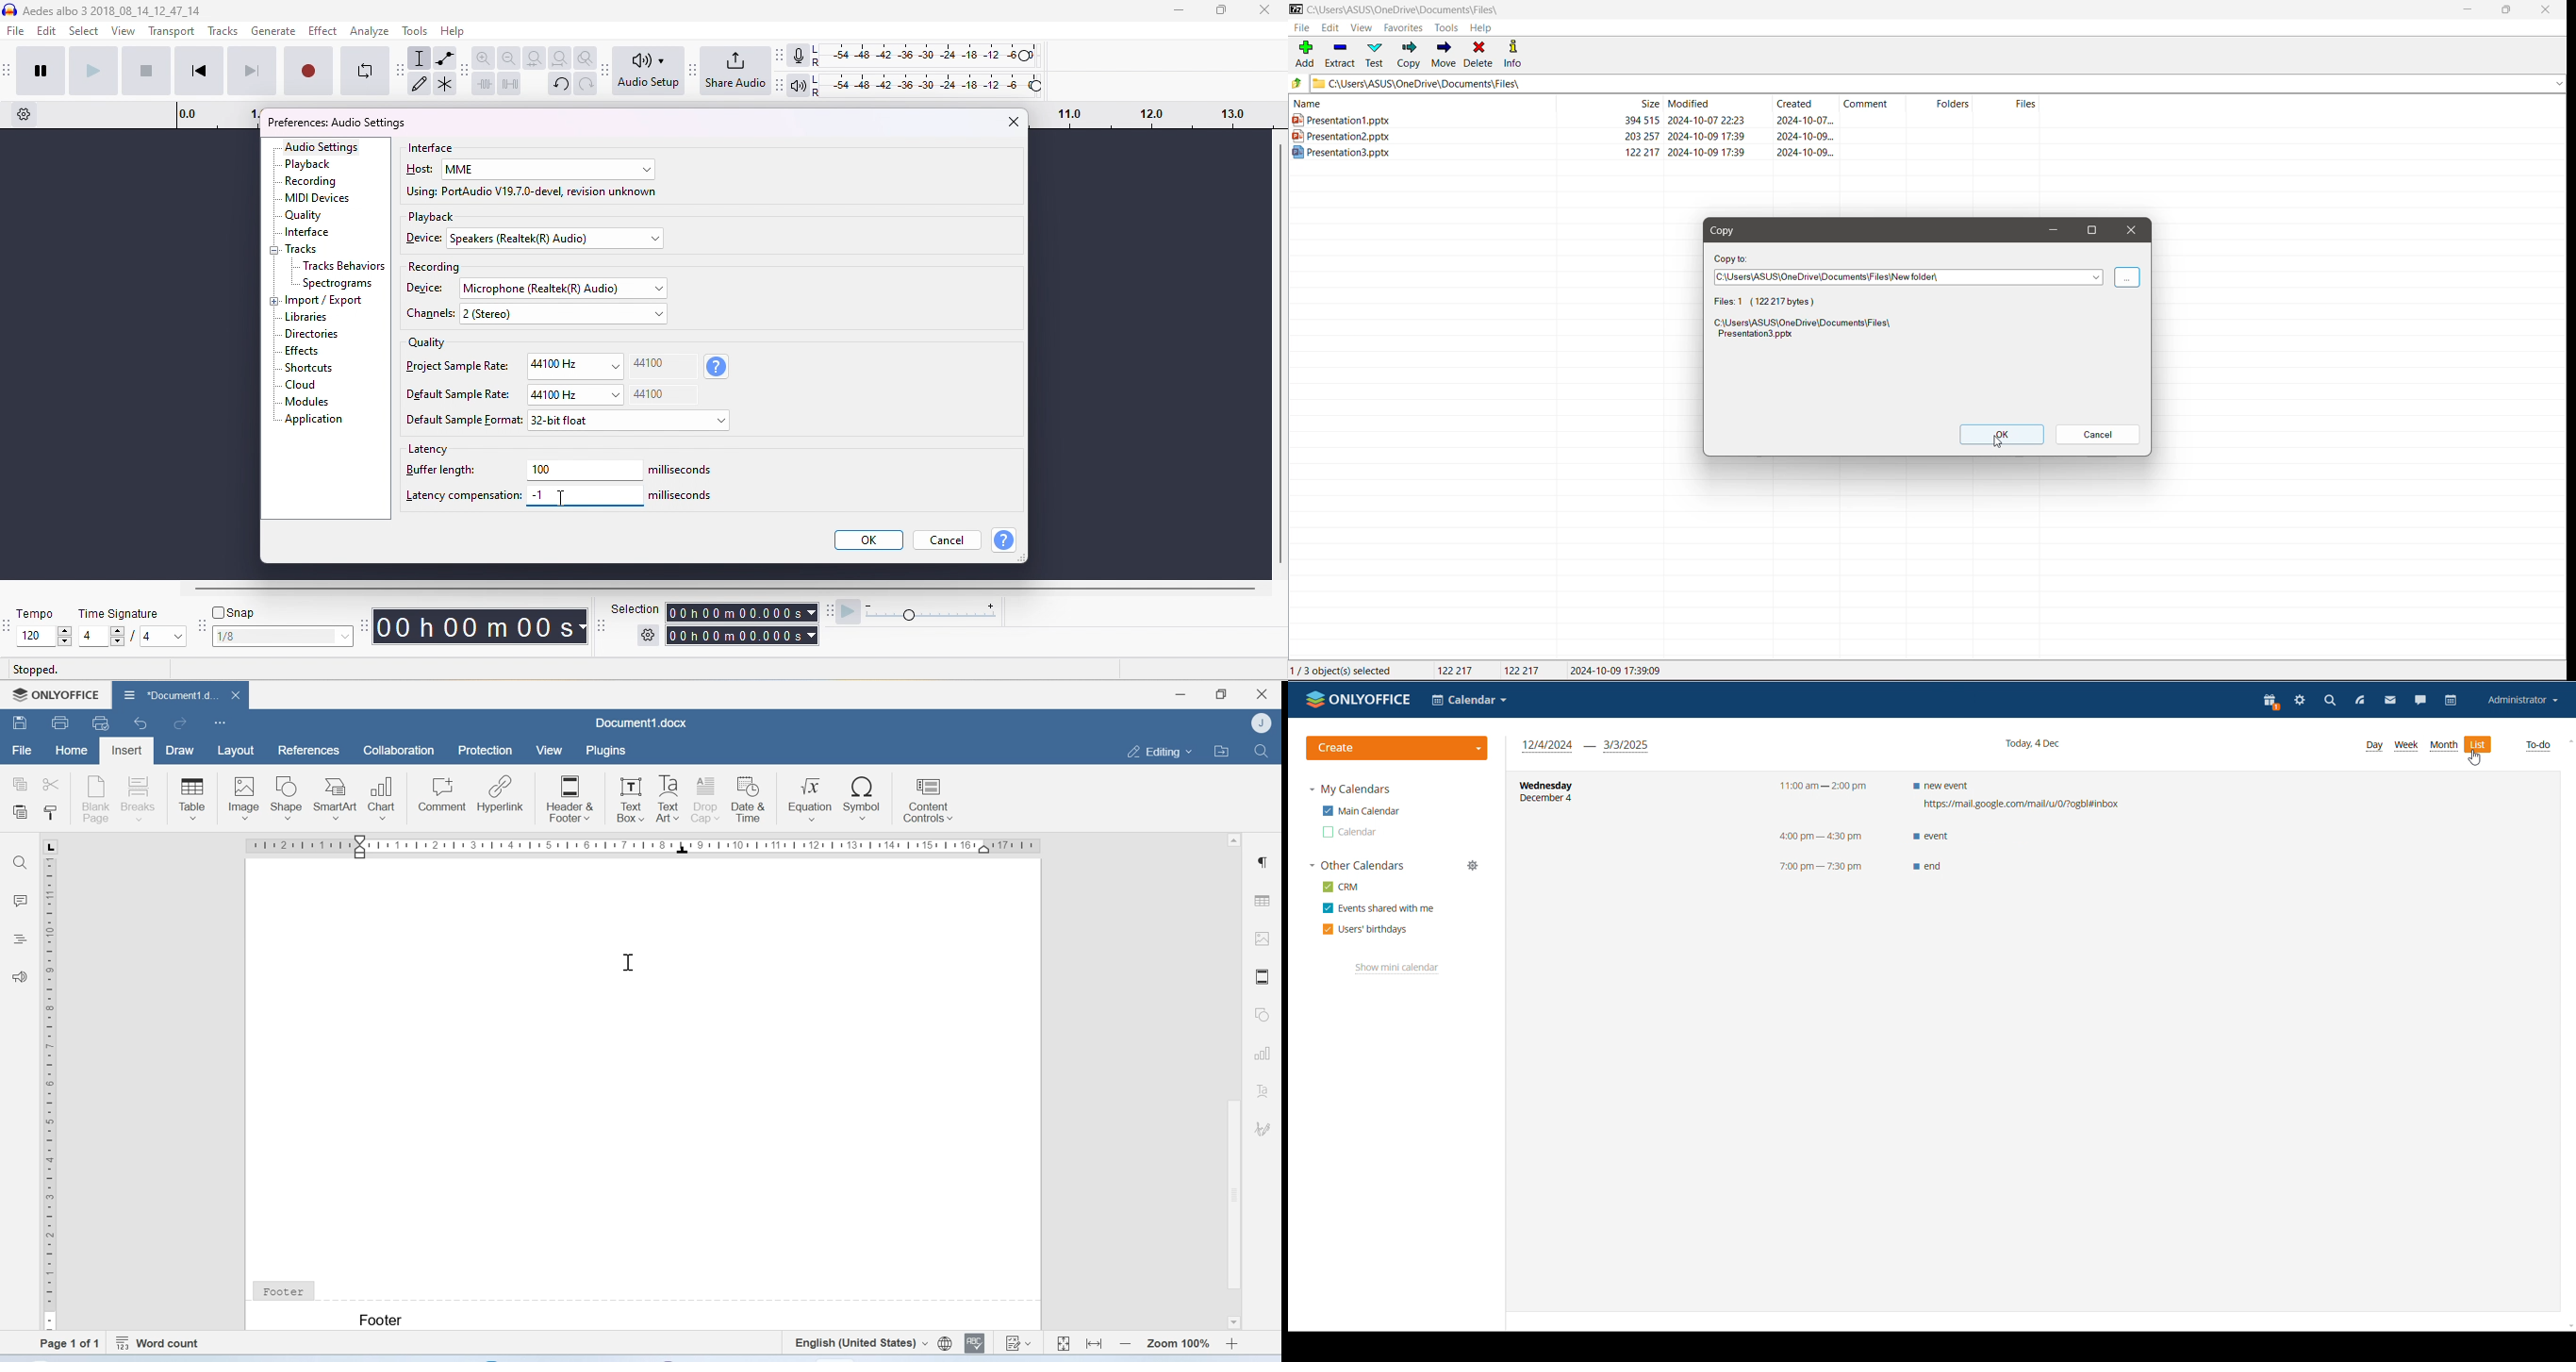 Image resolution: width=2576 pixels, height=1372 pixels. I want to click on MIDI devices, so click(320, 199).